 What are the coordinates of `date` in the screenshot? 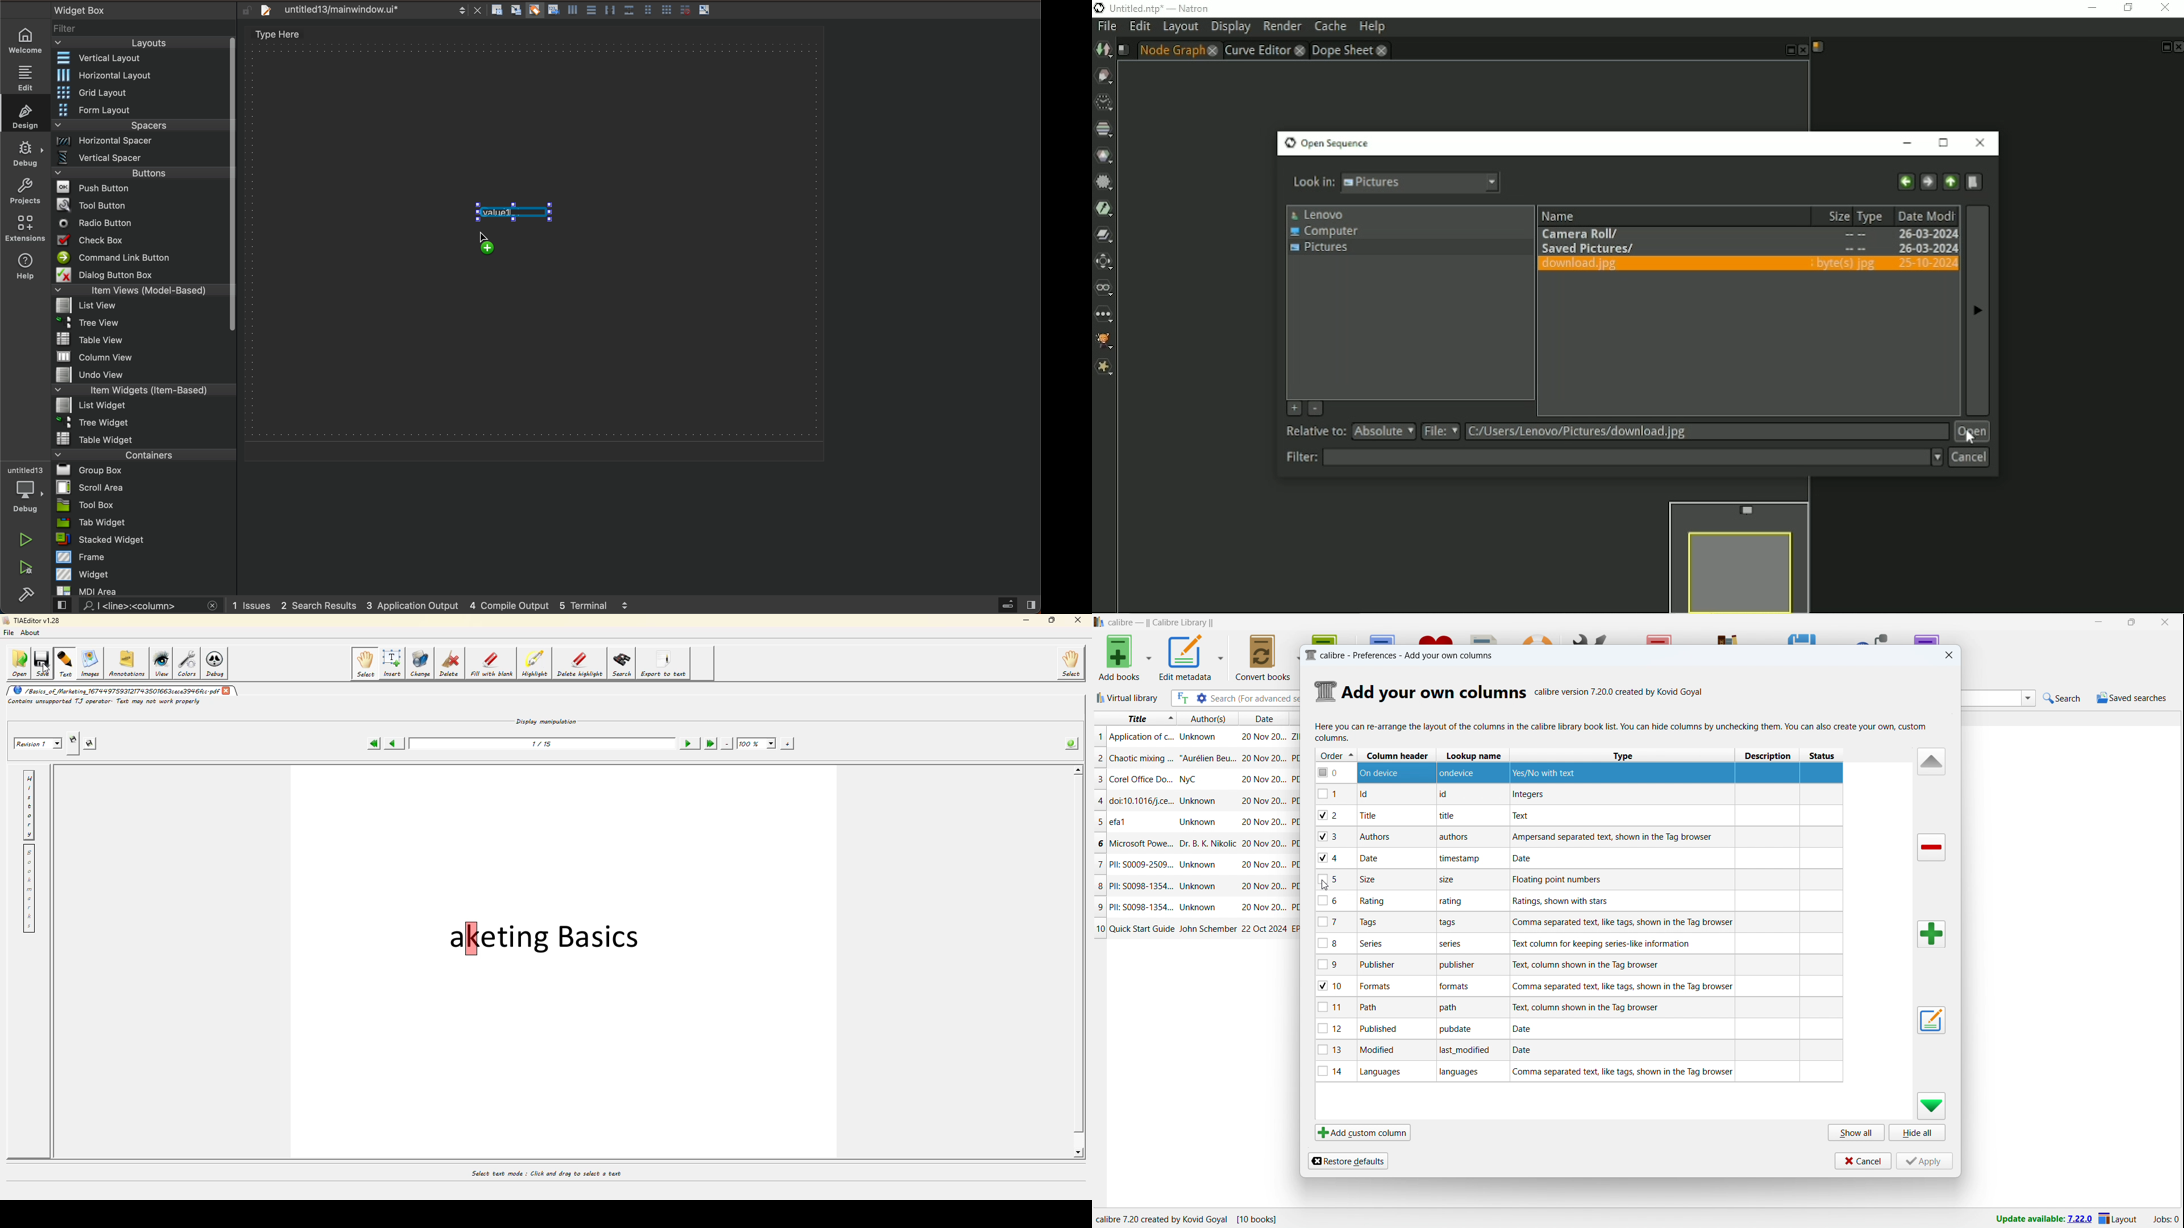 It's located at (1264, 845).